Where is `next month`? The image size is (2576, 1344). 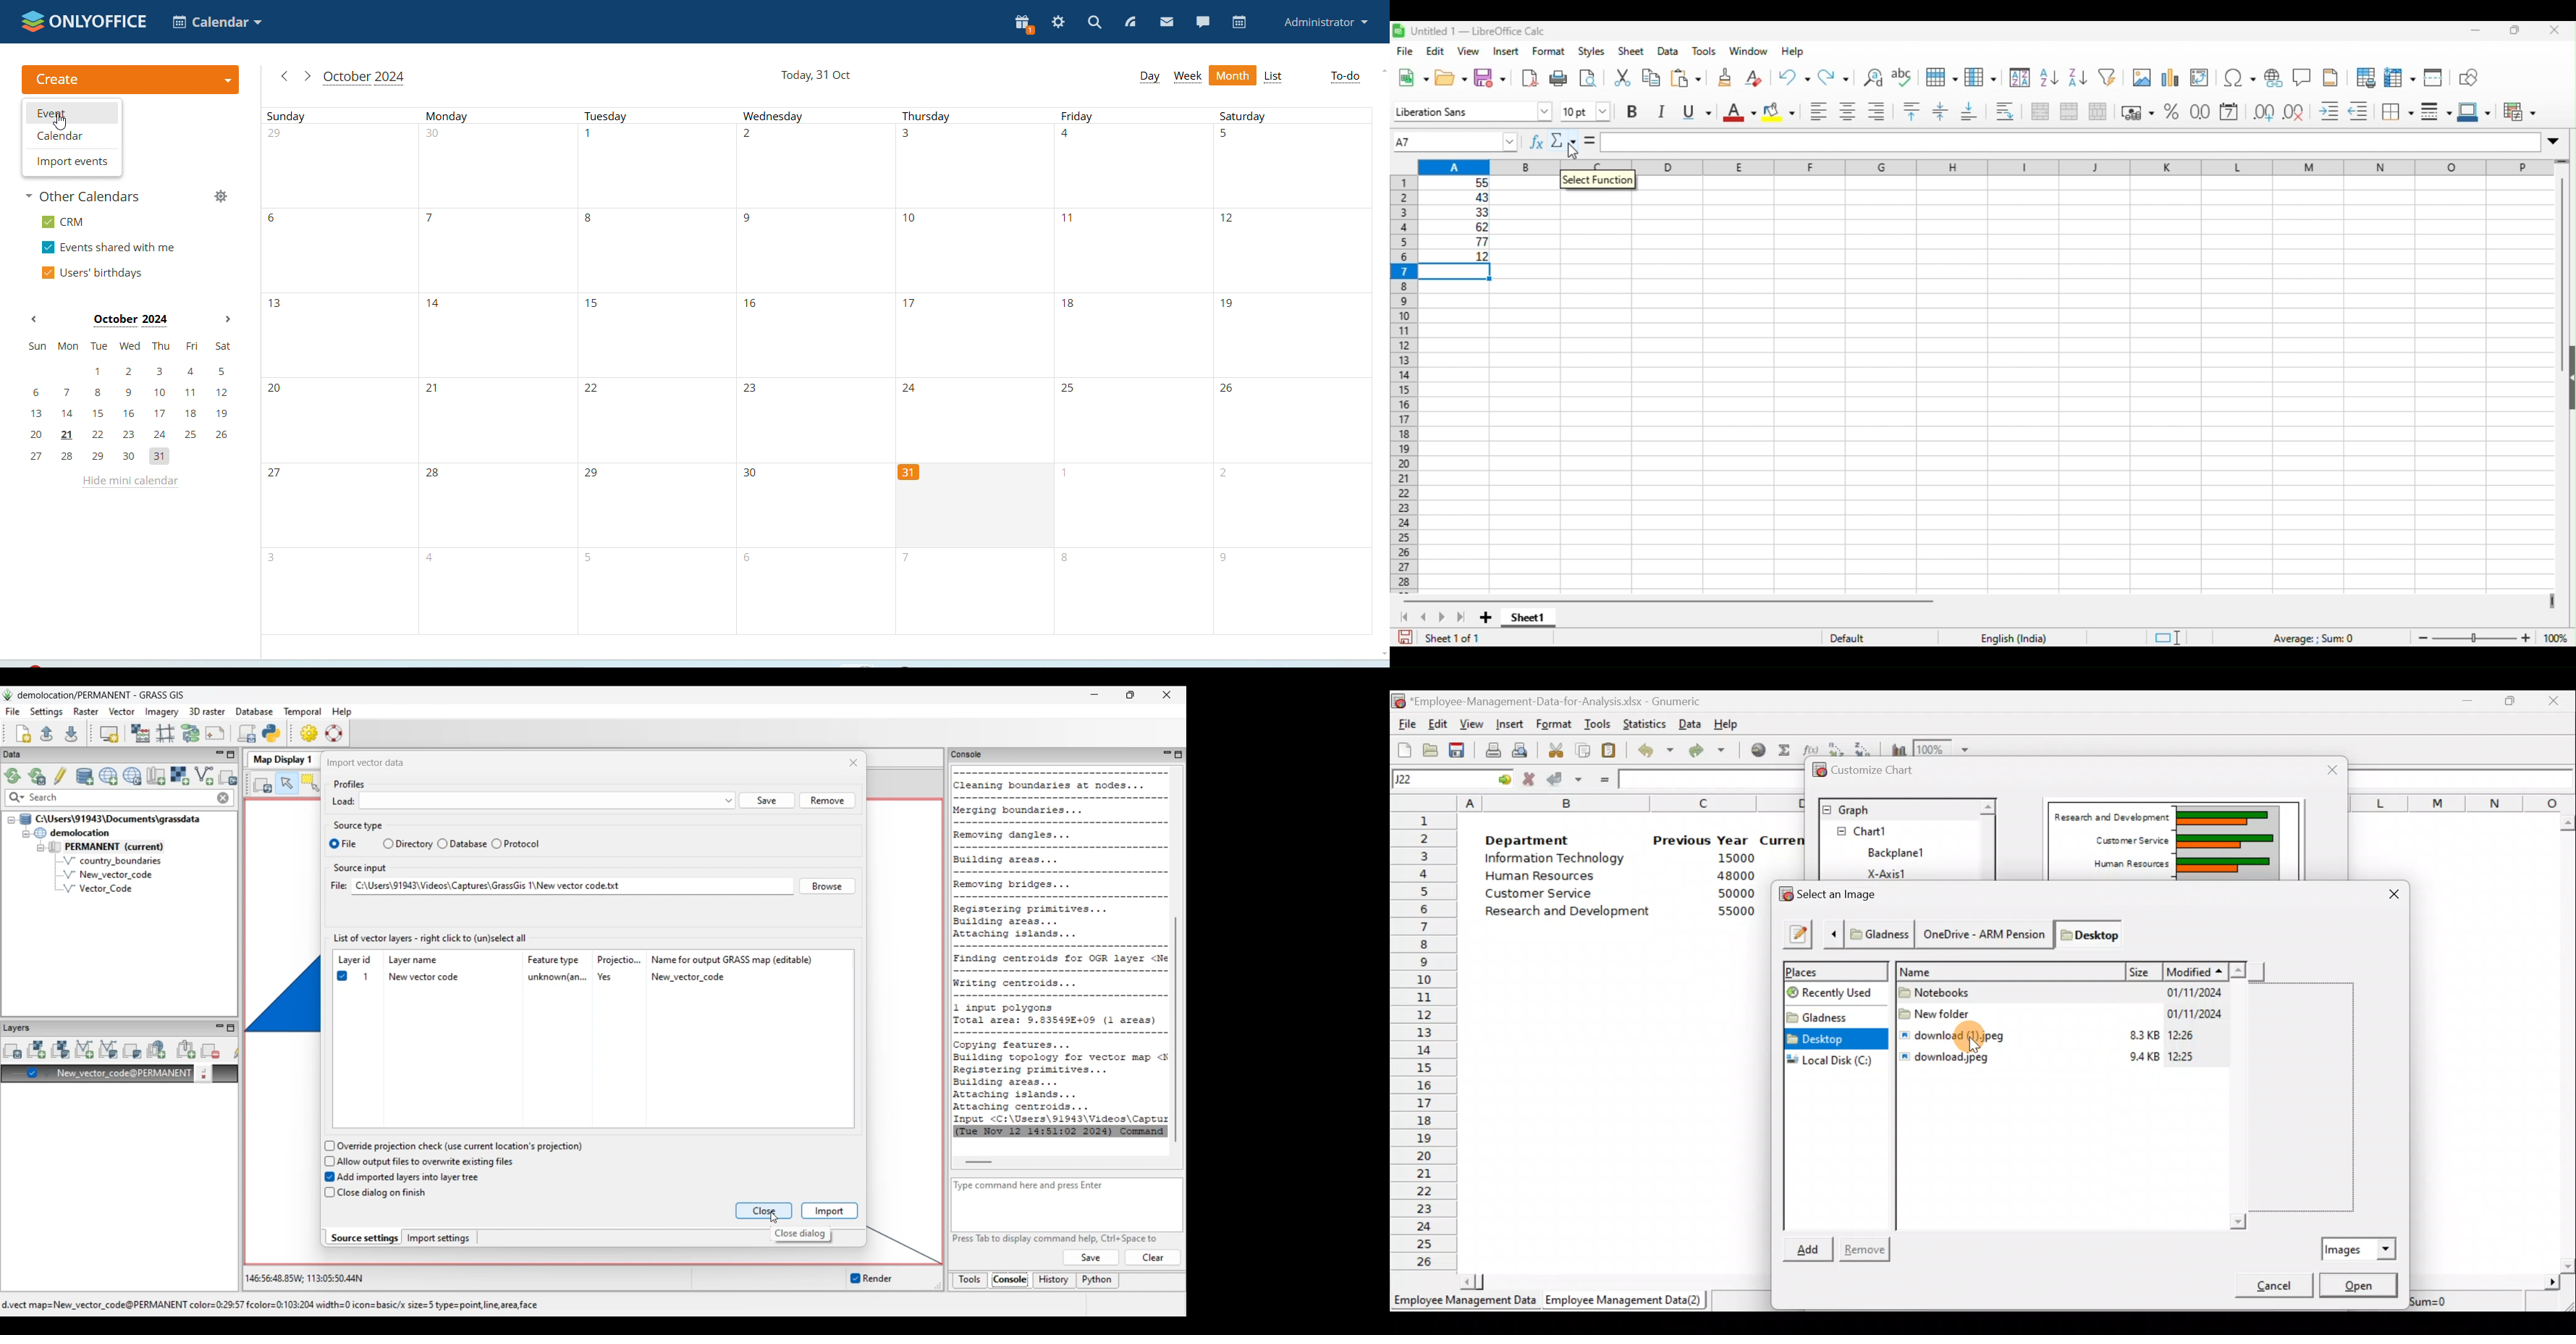
next month is located at coordinates (227, 319).